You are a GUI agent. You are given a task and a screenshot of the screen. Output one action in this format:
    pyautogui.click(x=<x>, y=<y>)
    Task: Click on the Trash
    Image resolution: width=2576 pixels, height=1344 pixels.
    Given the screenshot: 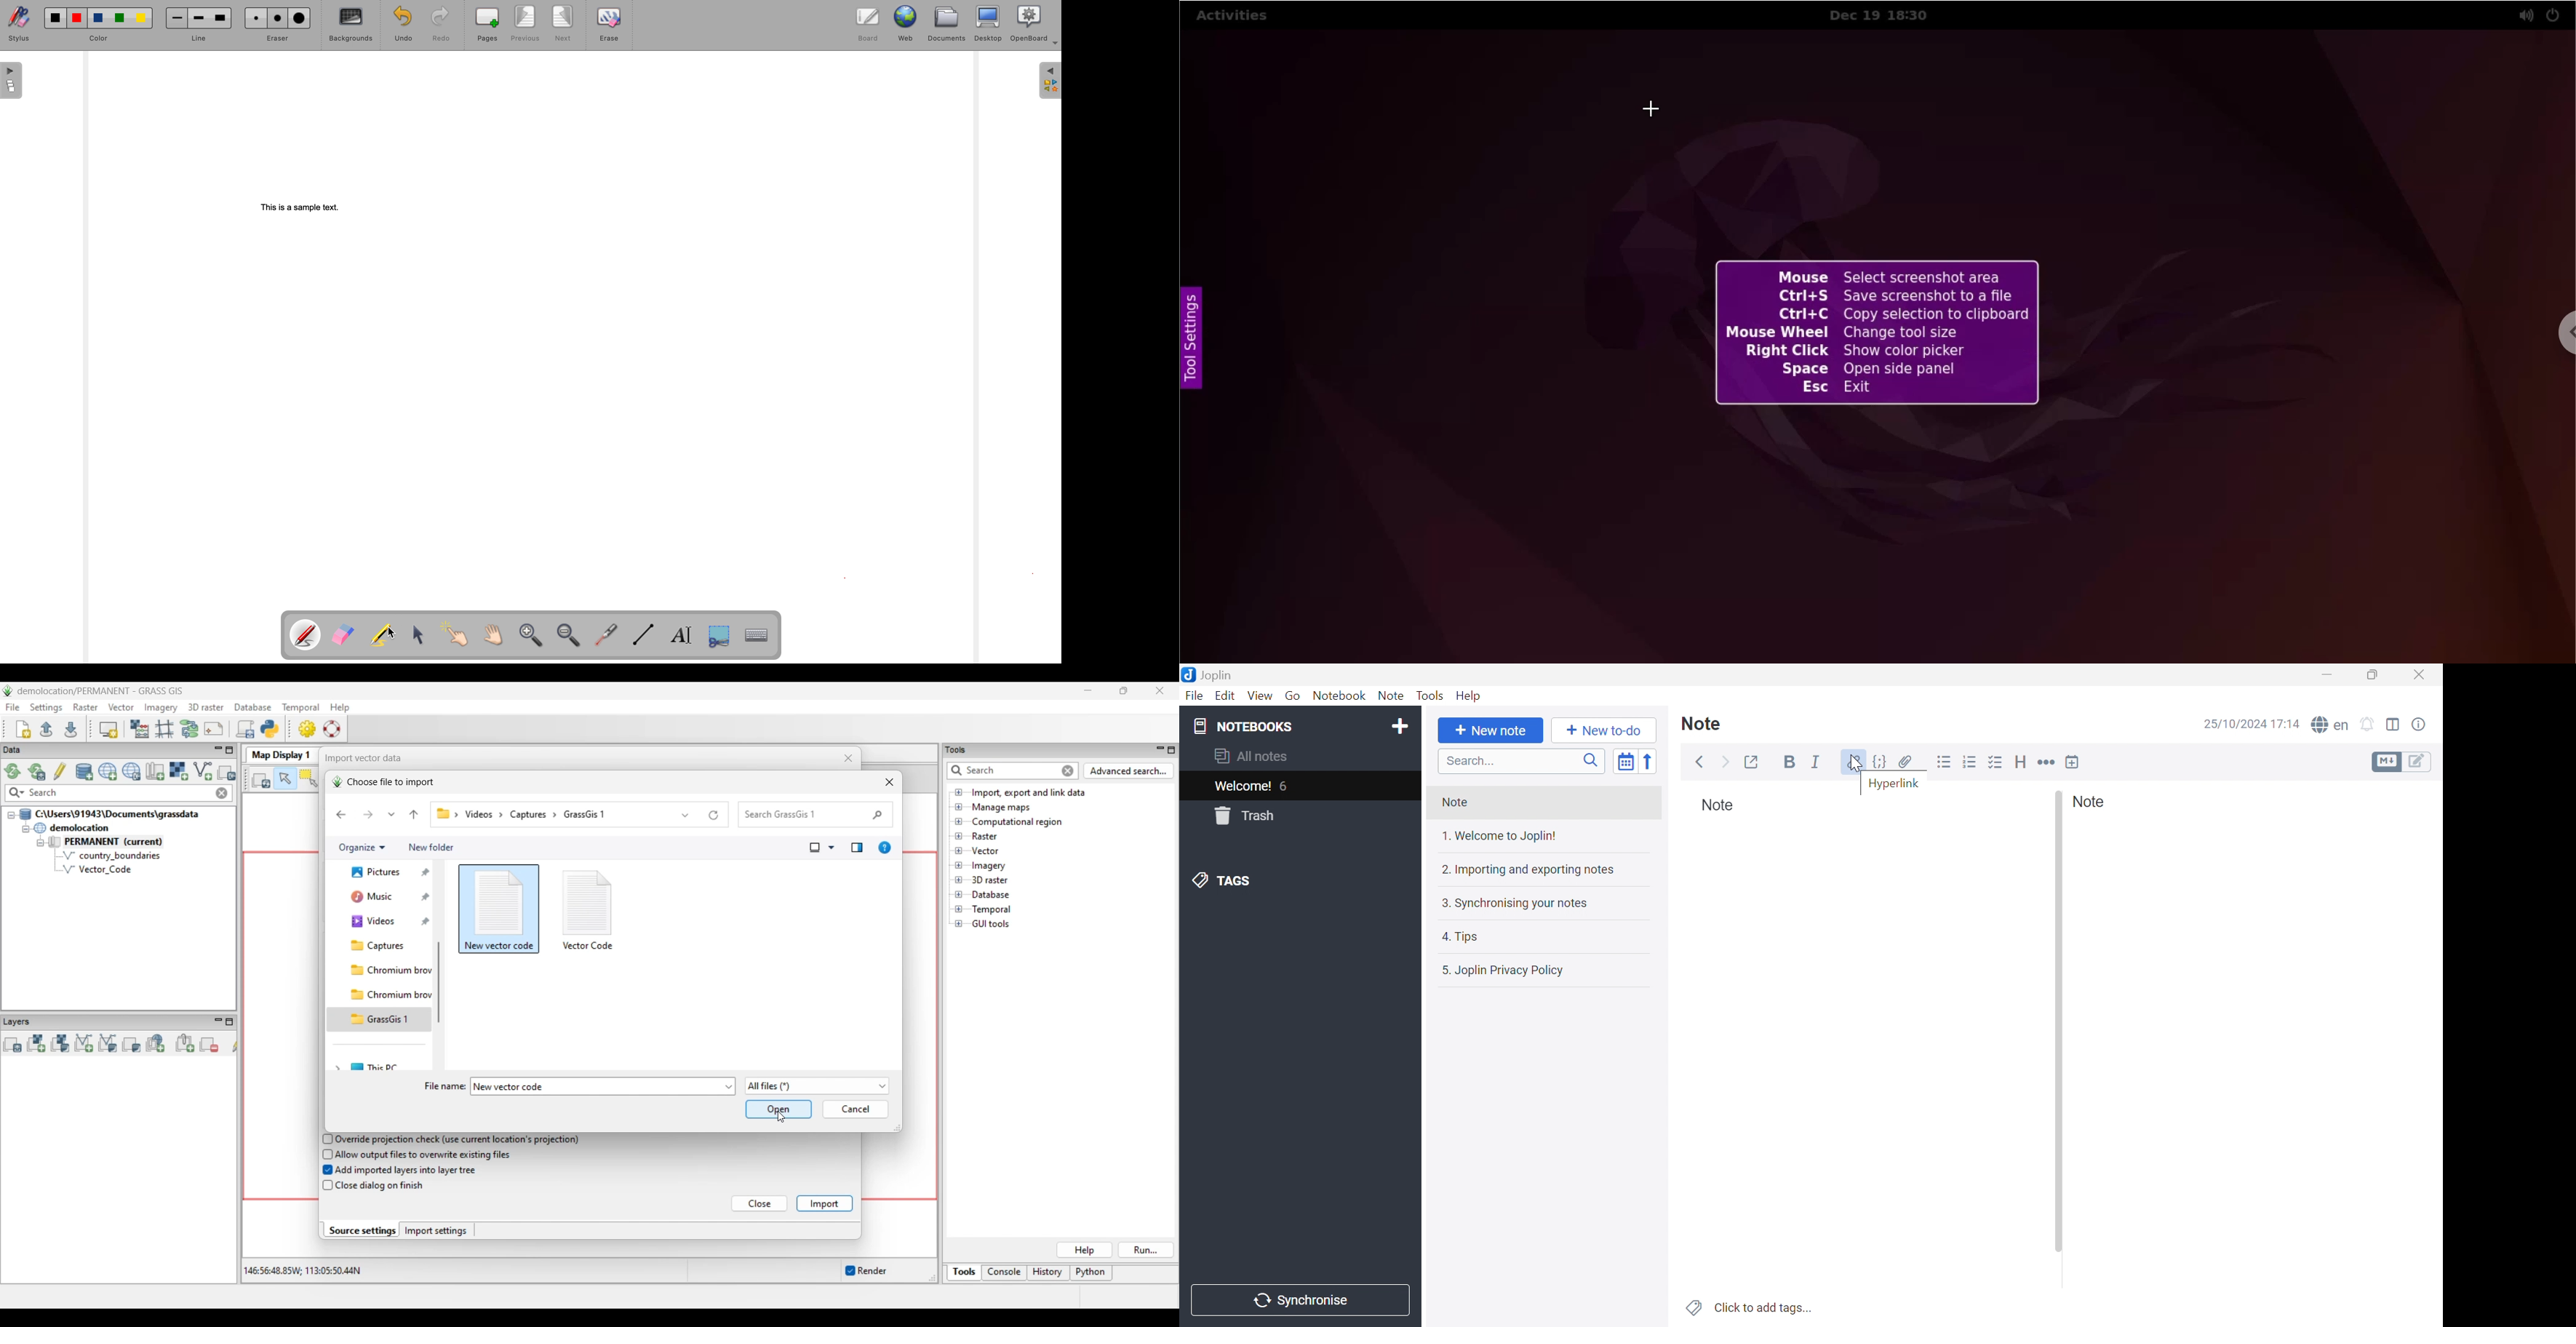 What is the action you would take?
    pyautogui.click(x=1297, y=816)
    